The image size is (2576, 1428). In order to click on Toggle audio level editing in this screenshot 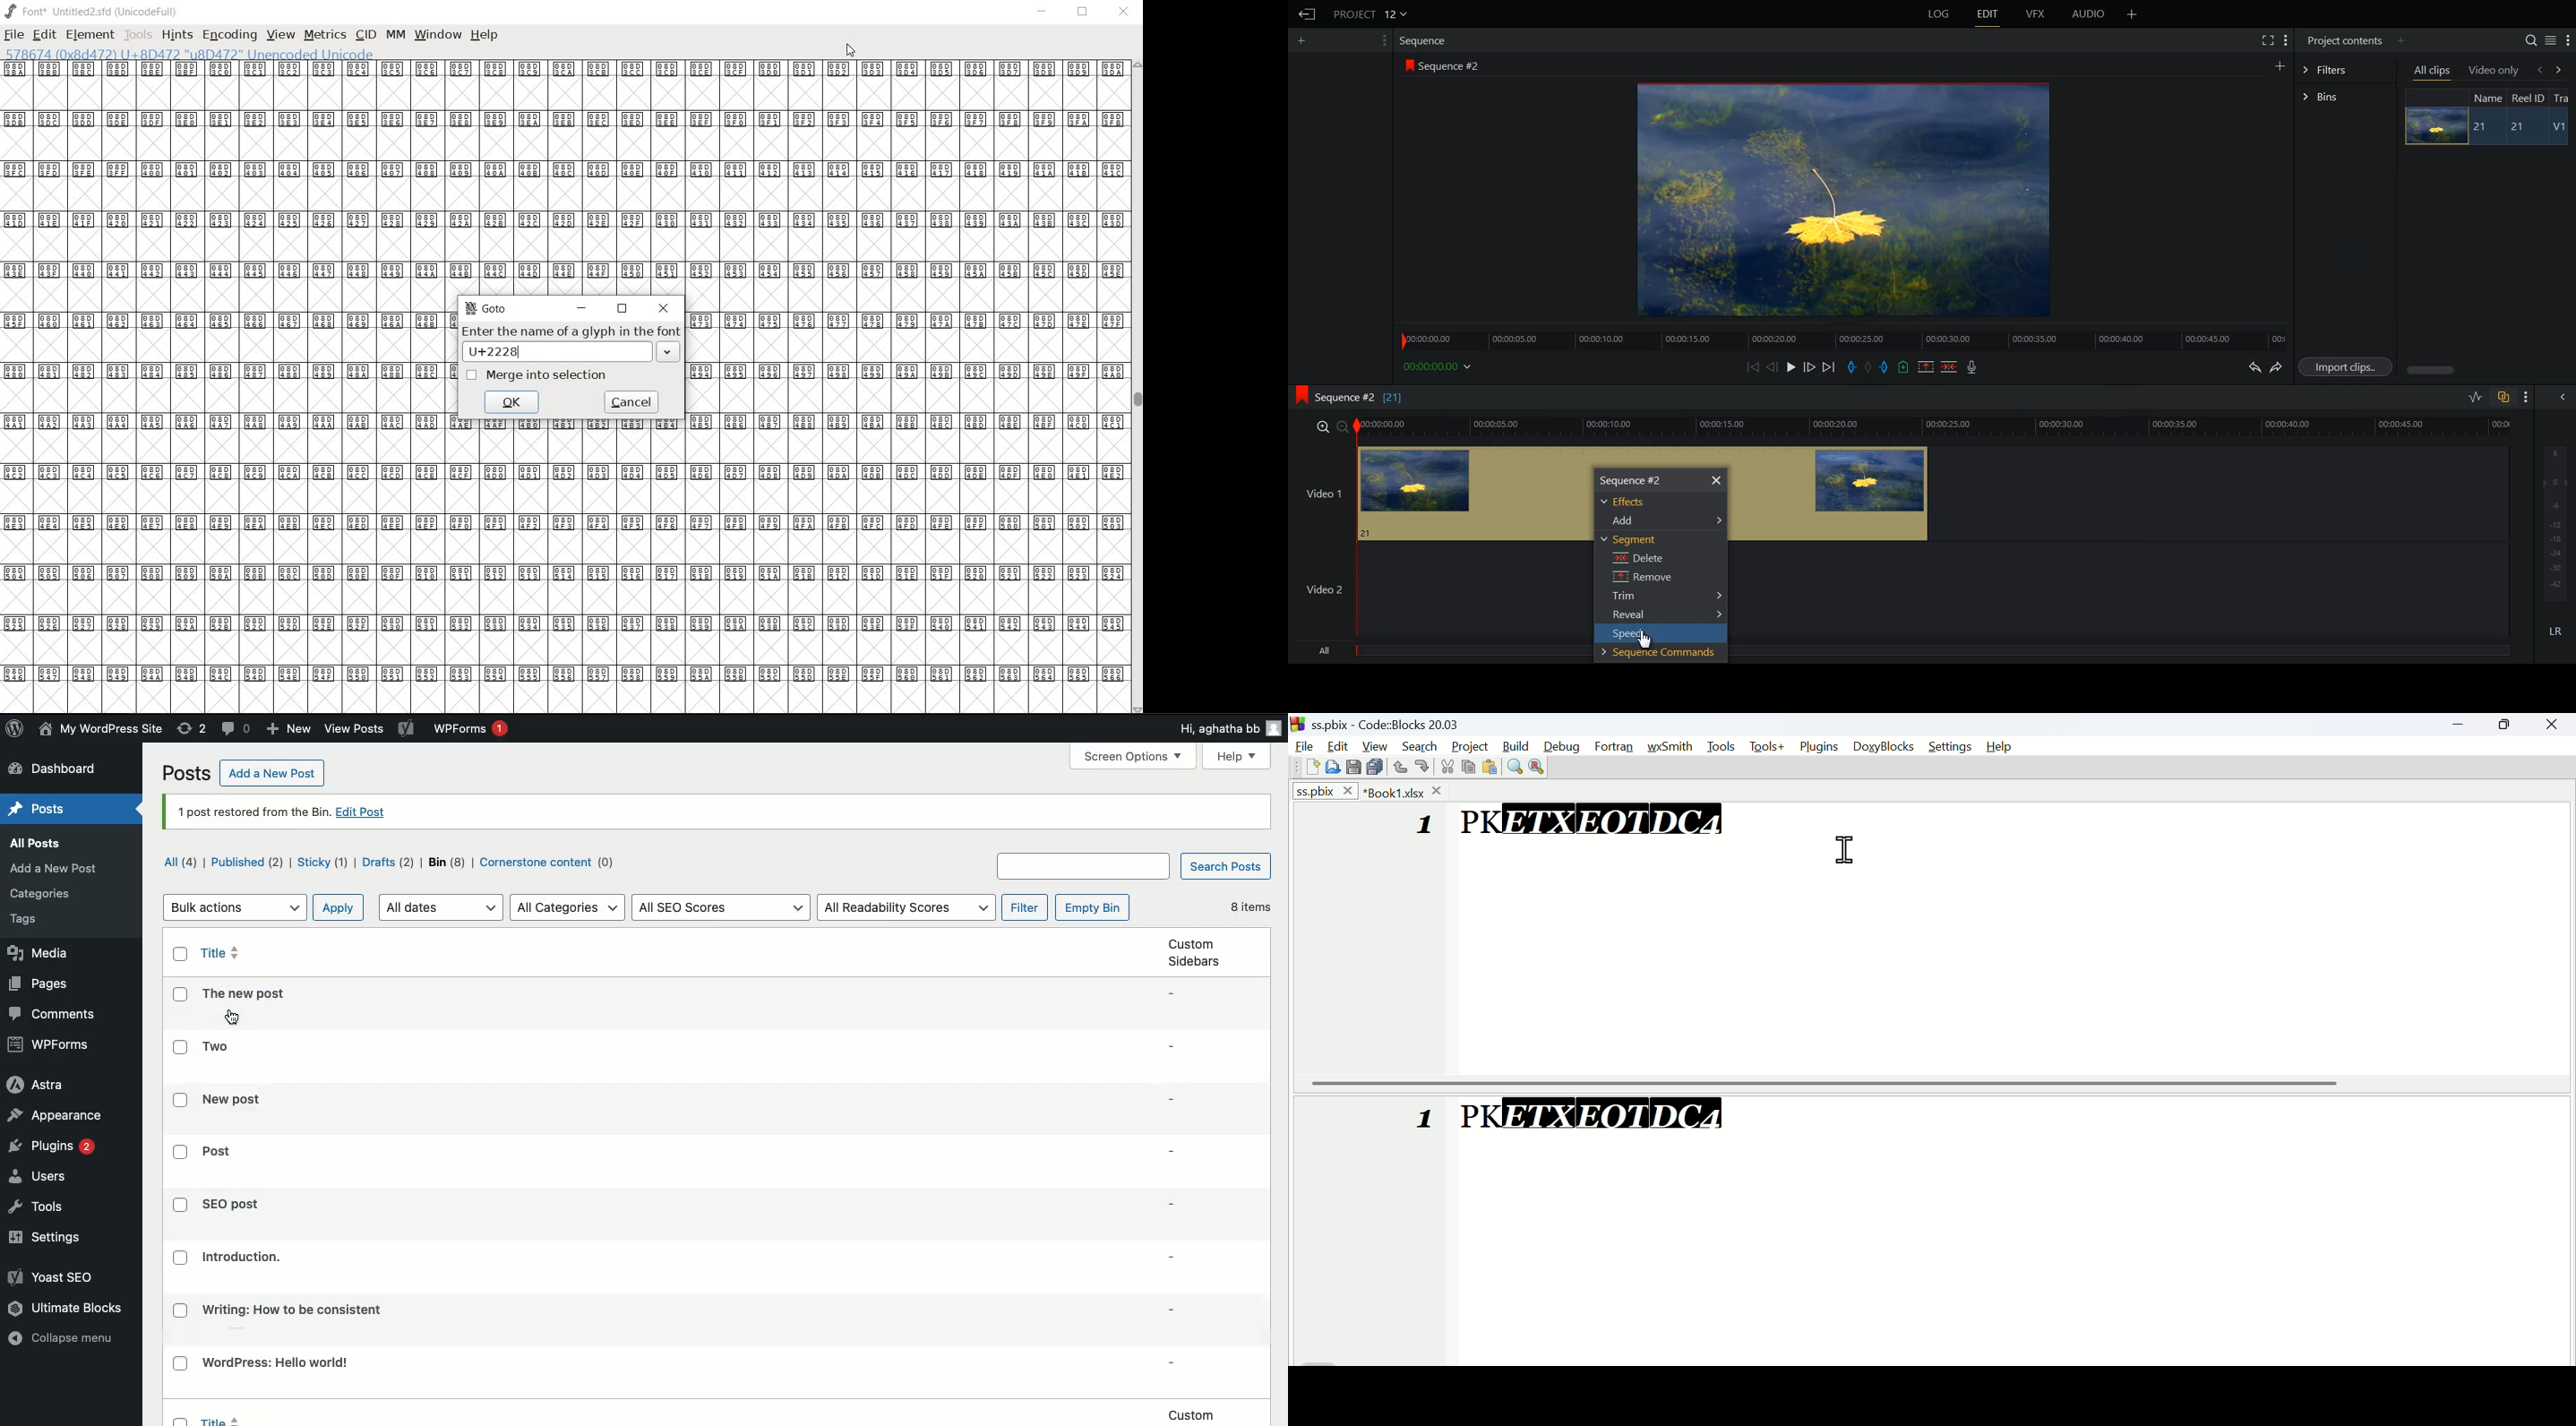, I will do `click(2475, 396)`.